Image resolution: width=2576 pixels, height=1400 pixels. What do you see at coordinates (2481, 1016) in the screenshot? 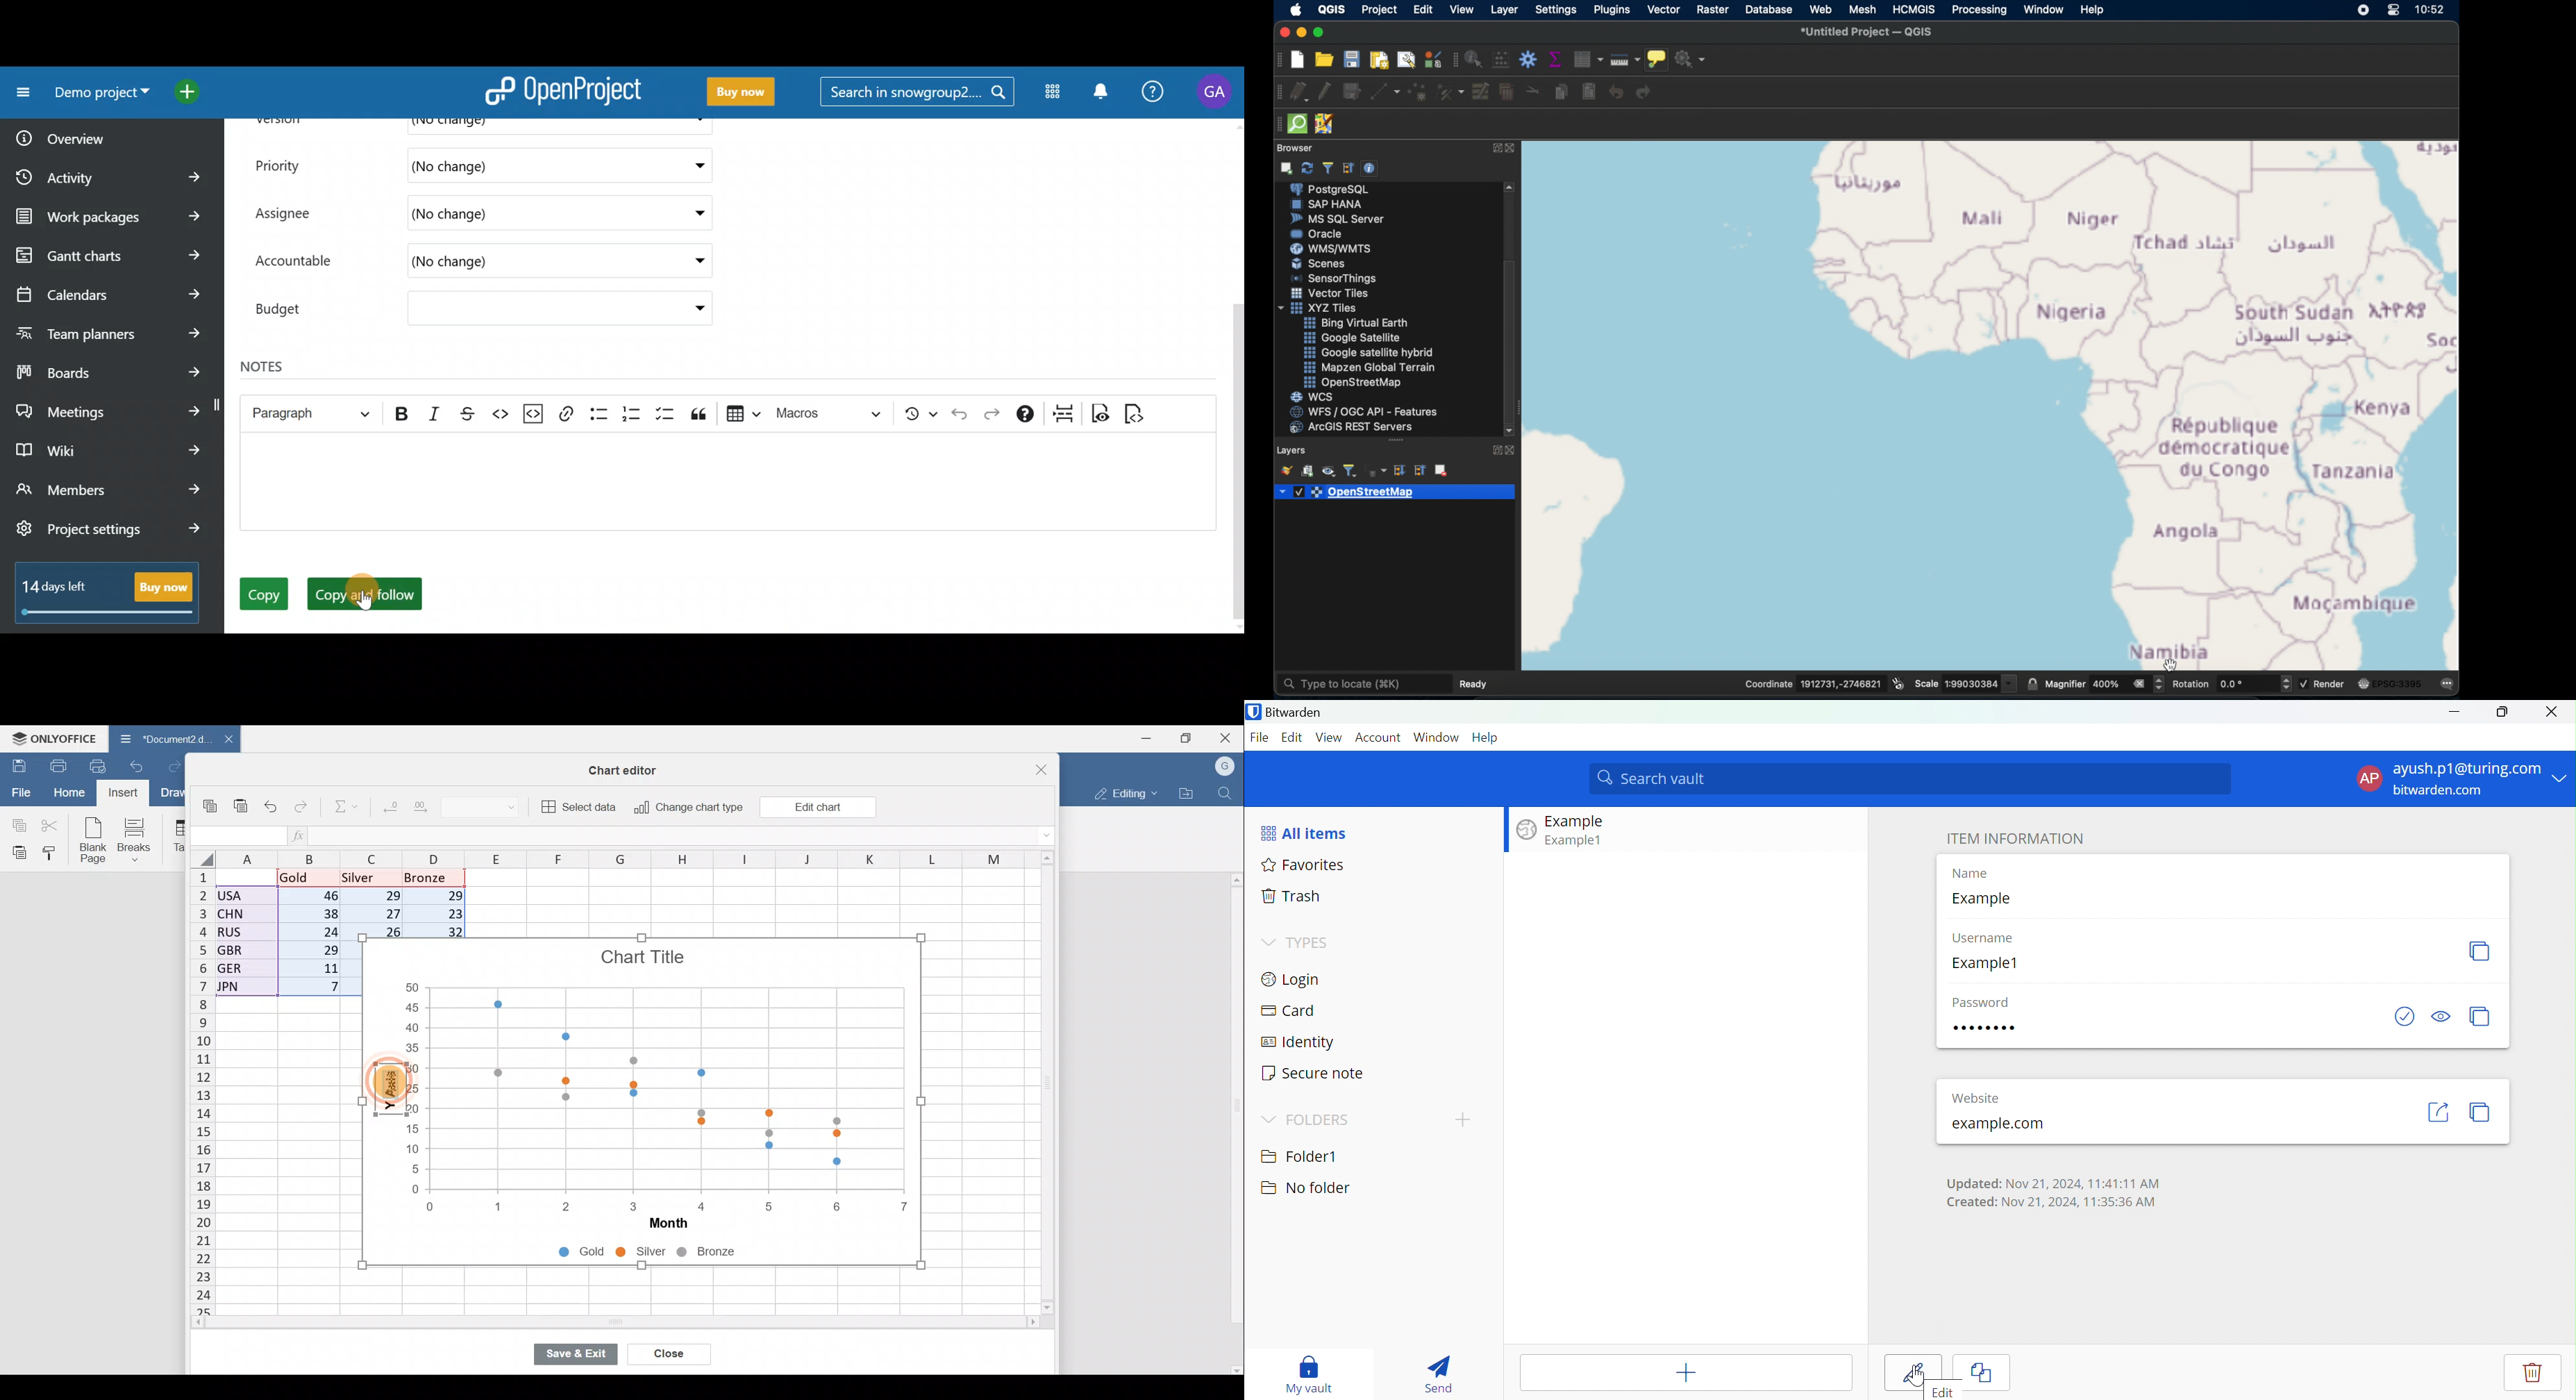
I see `Generate password` at bounding box center [2481, 1016].